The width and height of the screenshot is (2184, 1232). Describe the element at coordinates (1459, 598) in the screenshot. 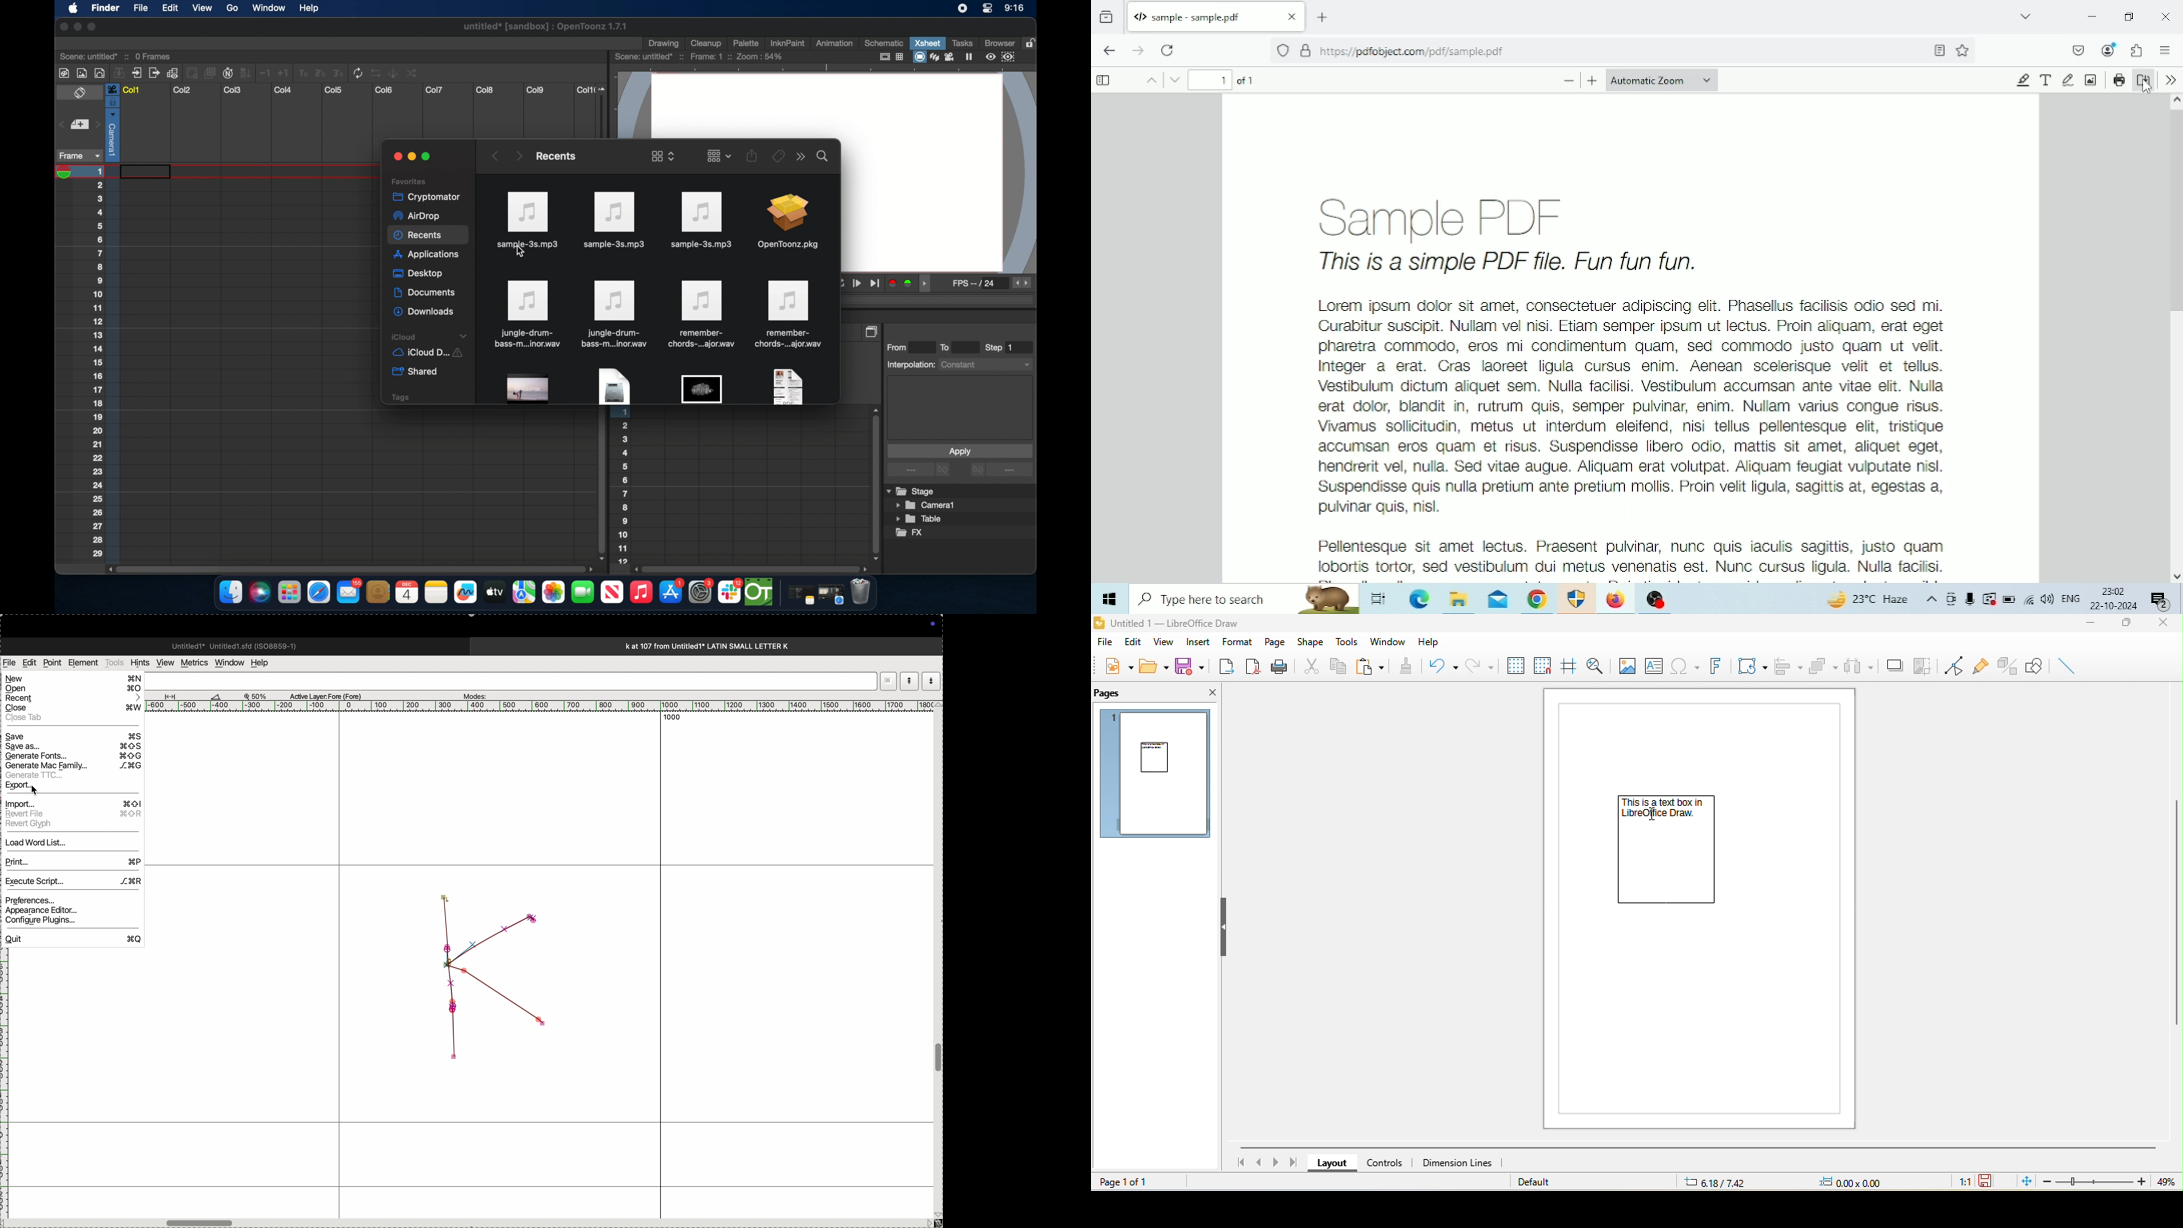

I see `File Explorer` at that location.